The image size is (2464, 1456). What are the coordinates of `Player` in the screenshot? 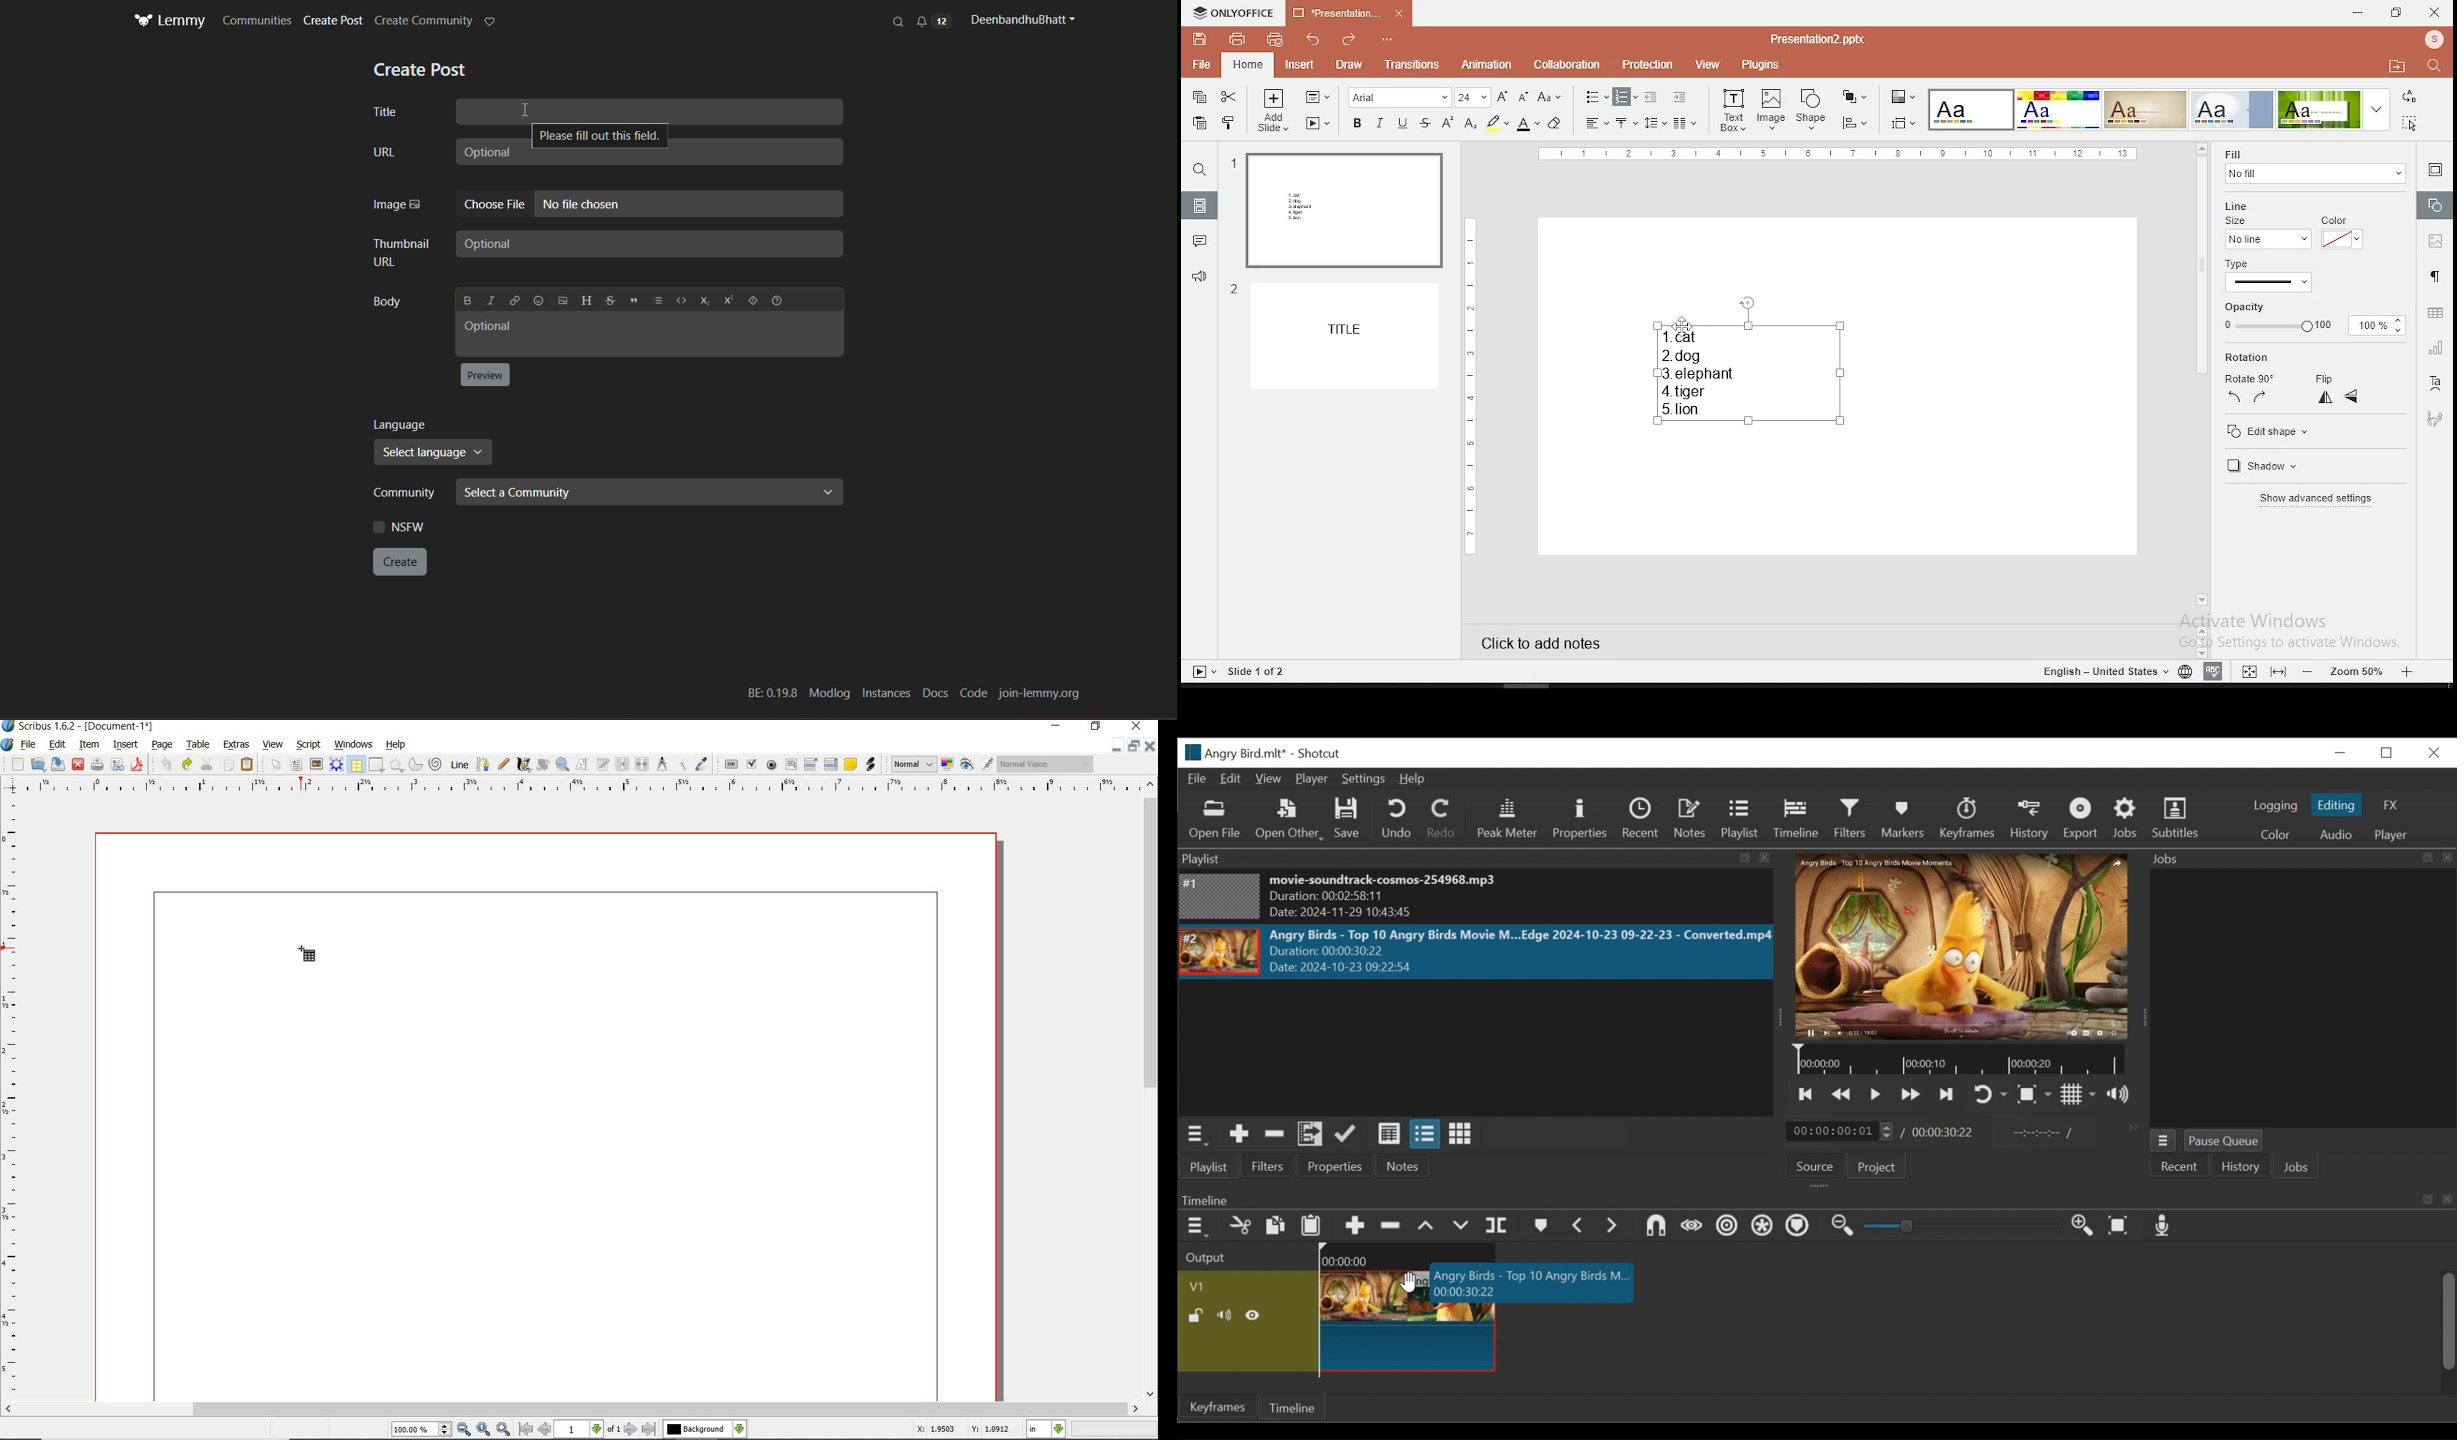 It's located at (2392, 836).